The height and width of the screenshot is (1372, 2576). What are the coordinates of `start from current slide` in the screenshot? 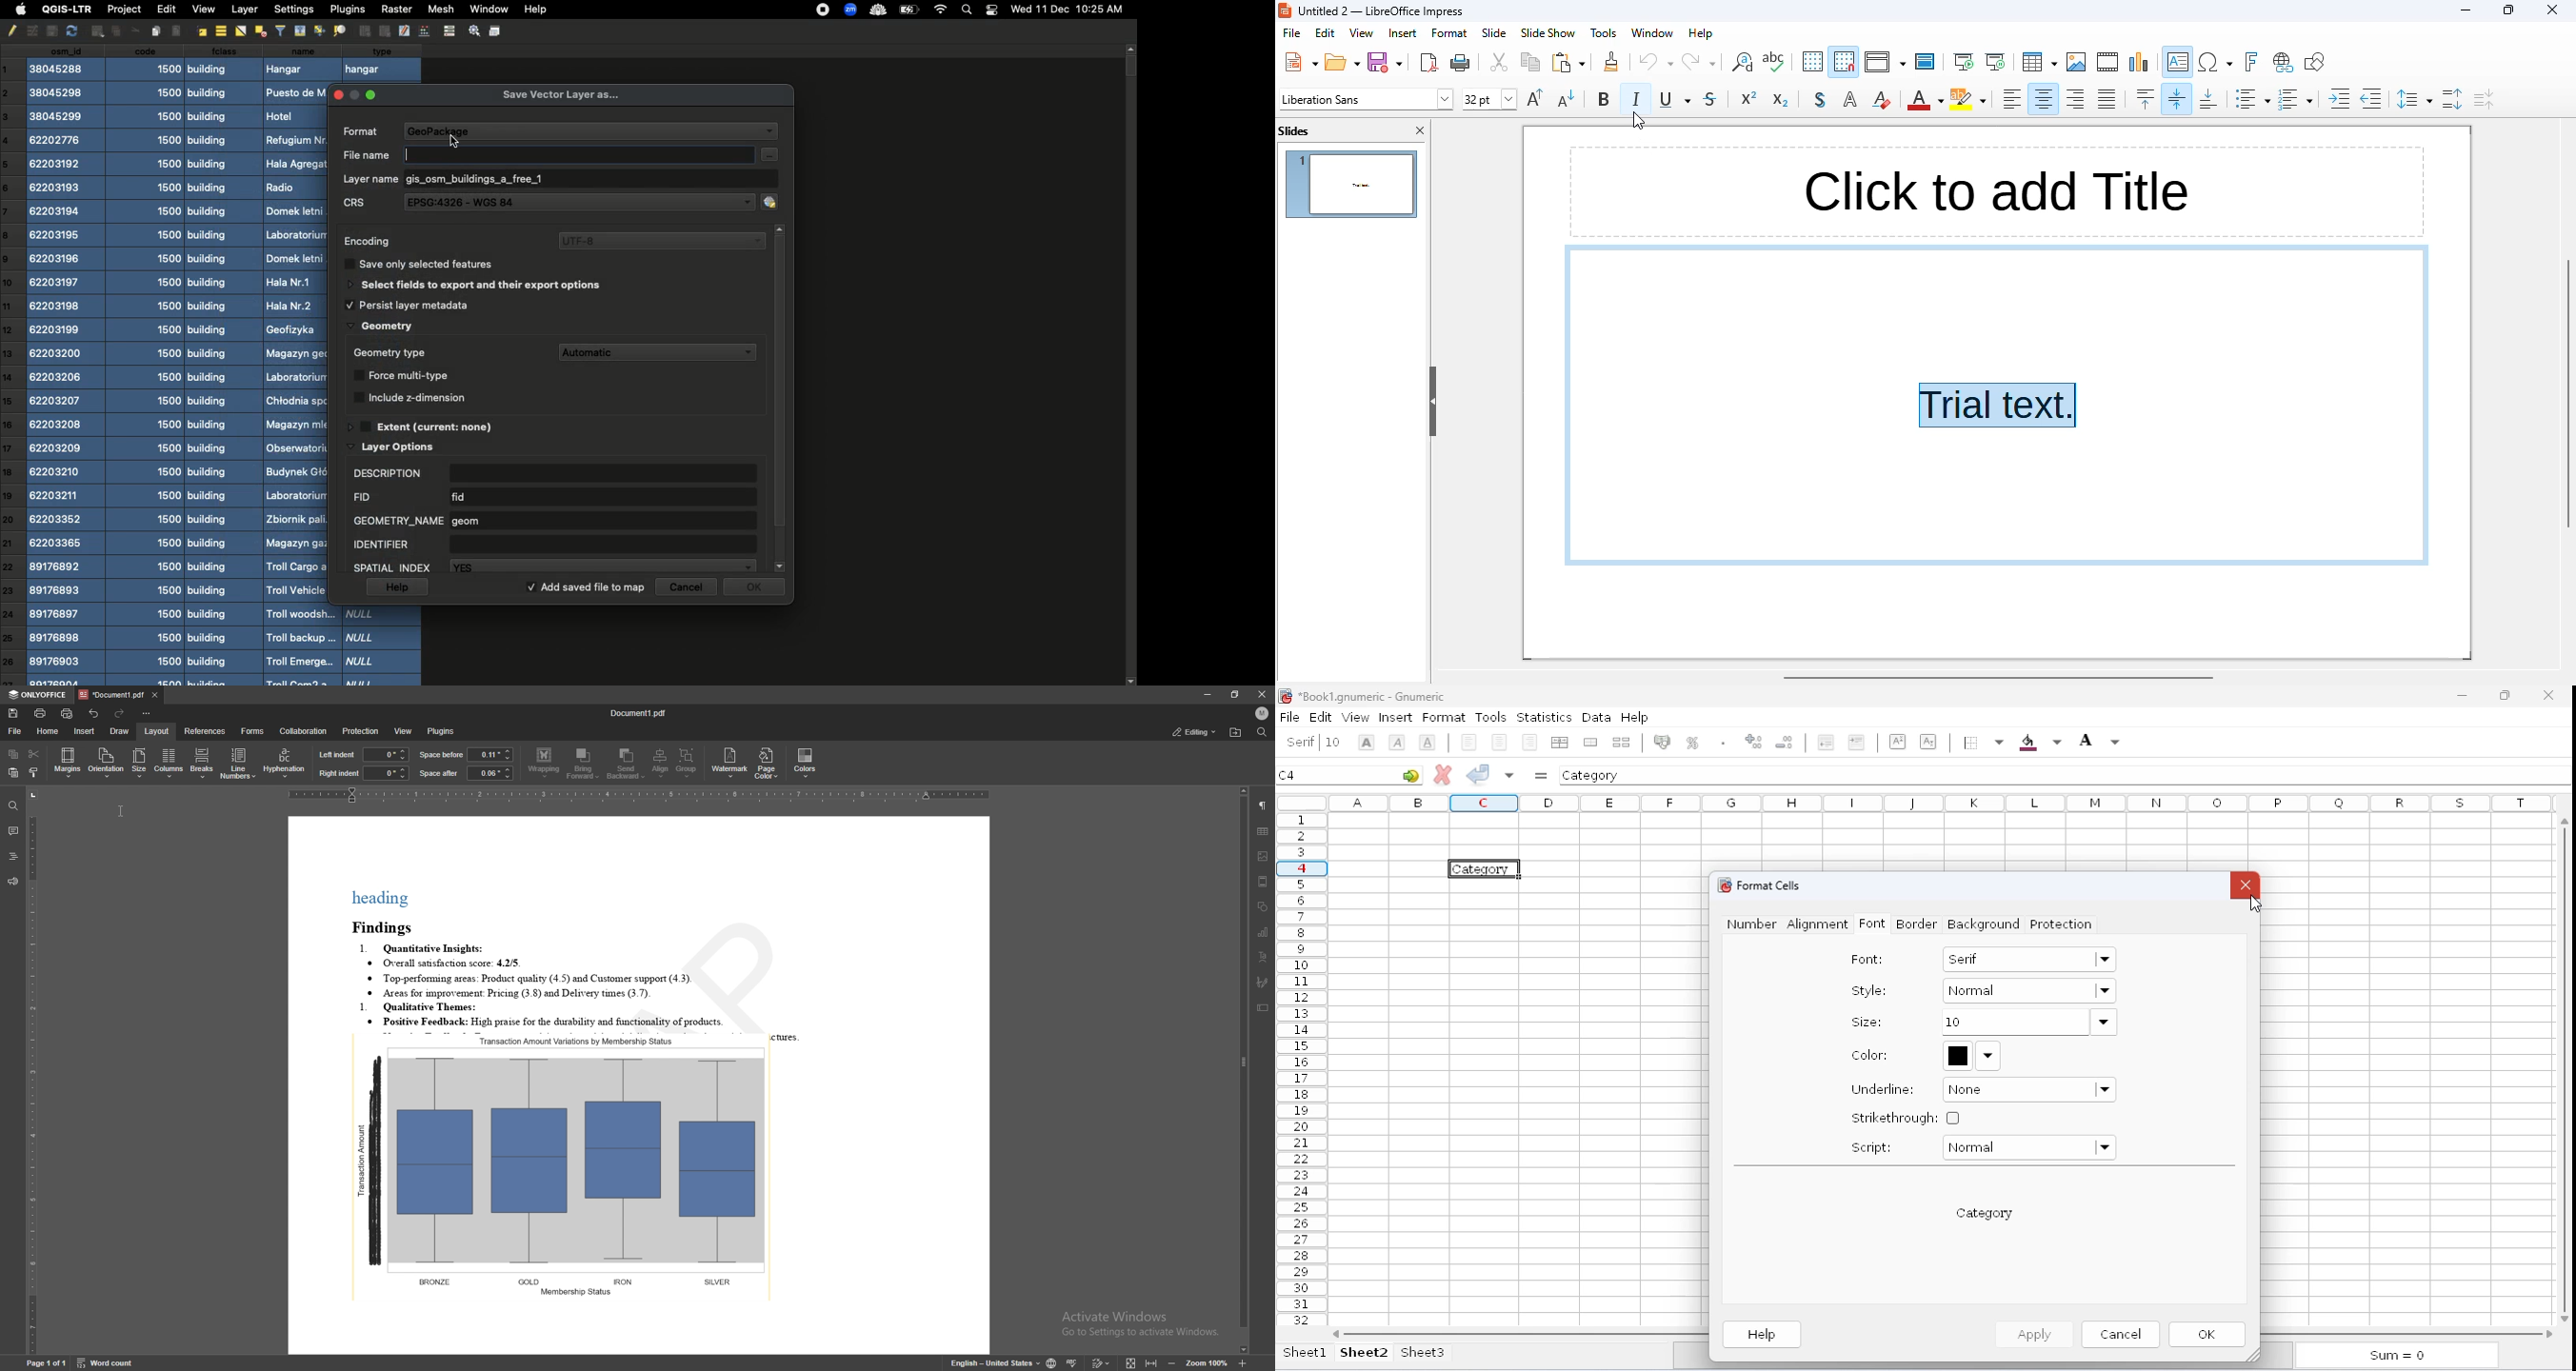 It's located at (1996, 62).